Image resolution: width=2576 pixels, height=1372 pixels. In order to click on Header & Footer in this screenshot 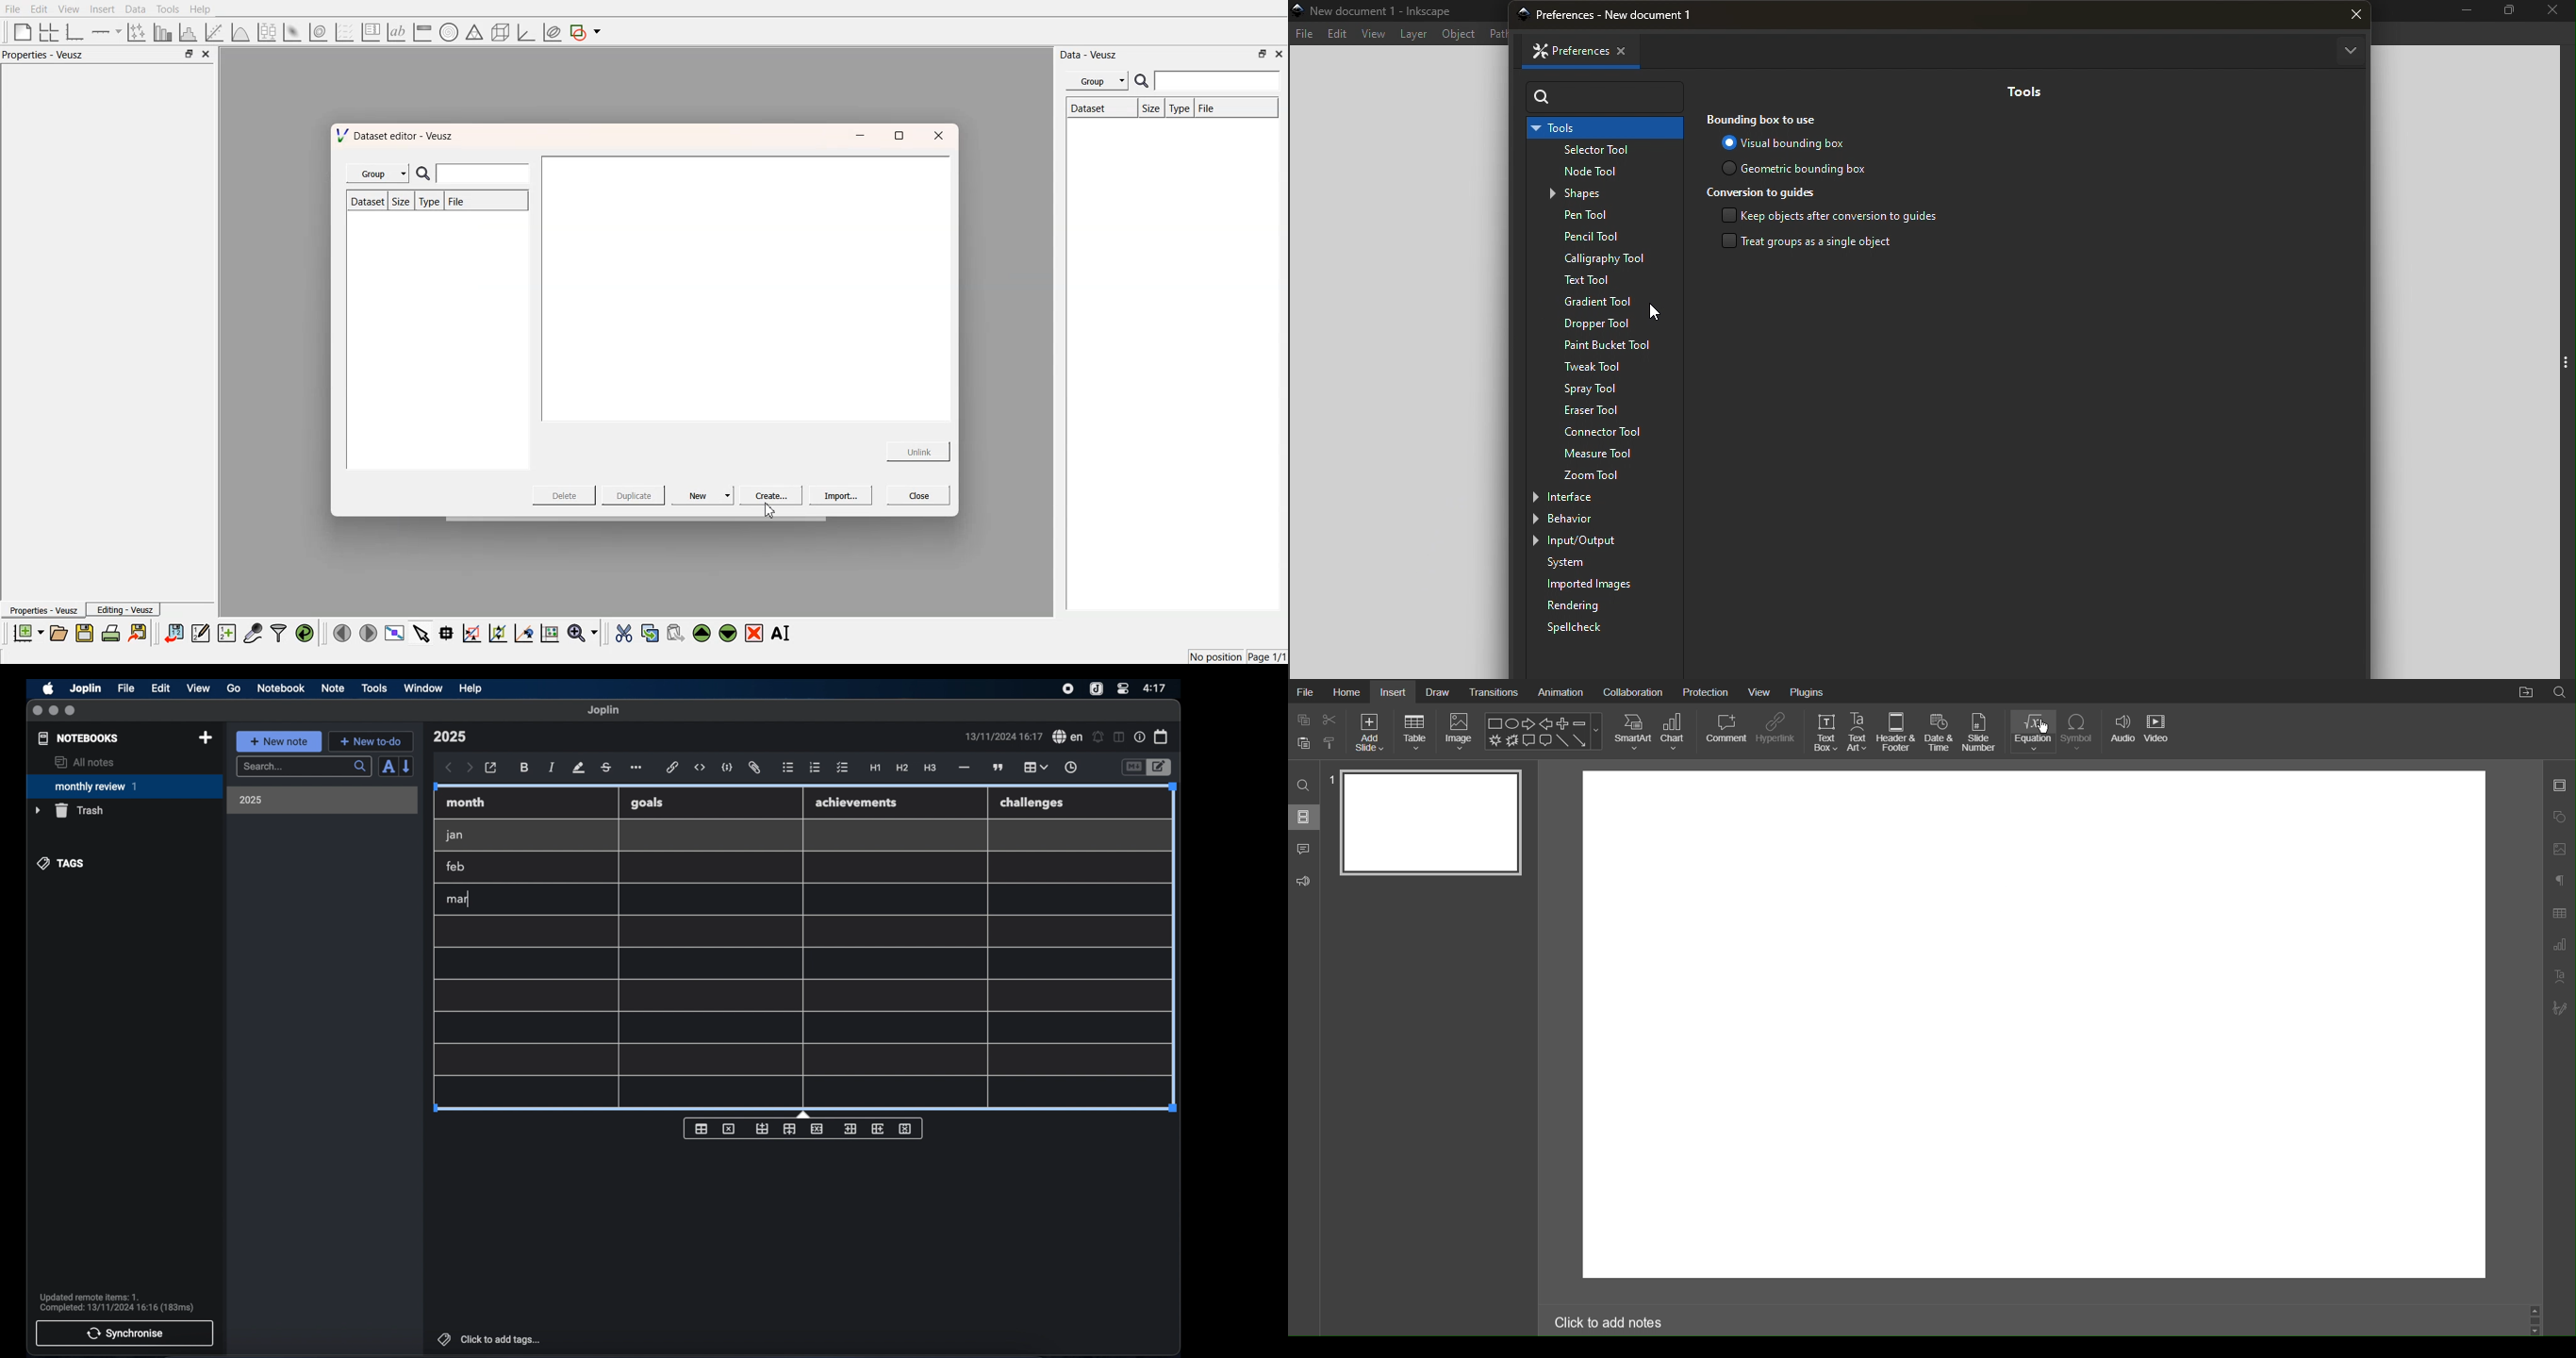, I will do `click(1898, 732)`.